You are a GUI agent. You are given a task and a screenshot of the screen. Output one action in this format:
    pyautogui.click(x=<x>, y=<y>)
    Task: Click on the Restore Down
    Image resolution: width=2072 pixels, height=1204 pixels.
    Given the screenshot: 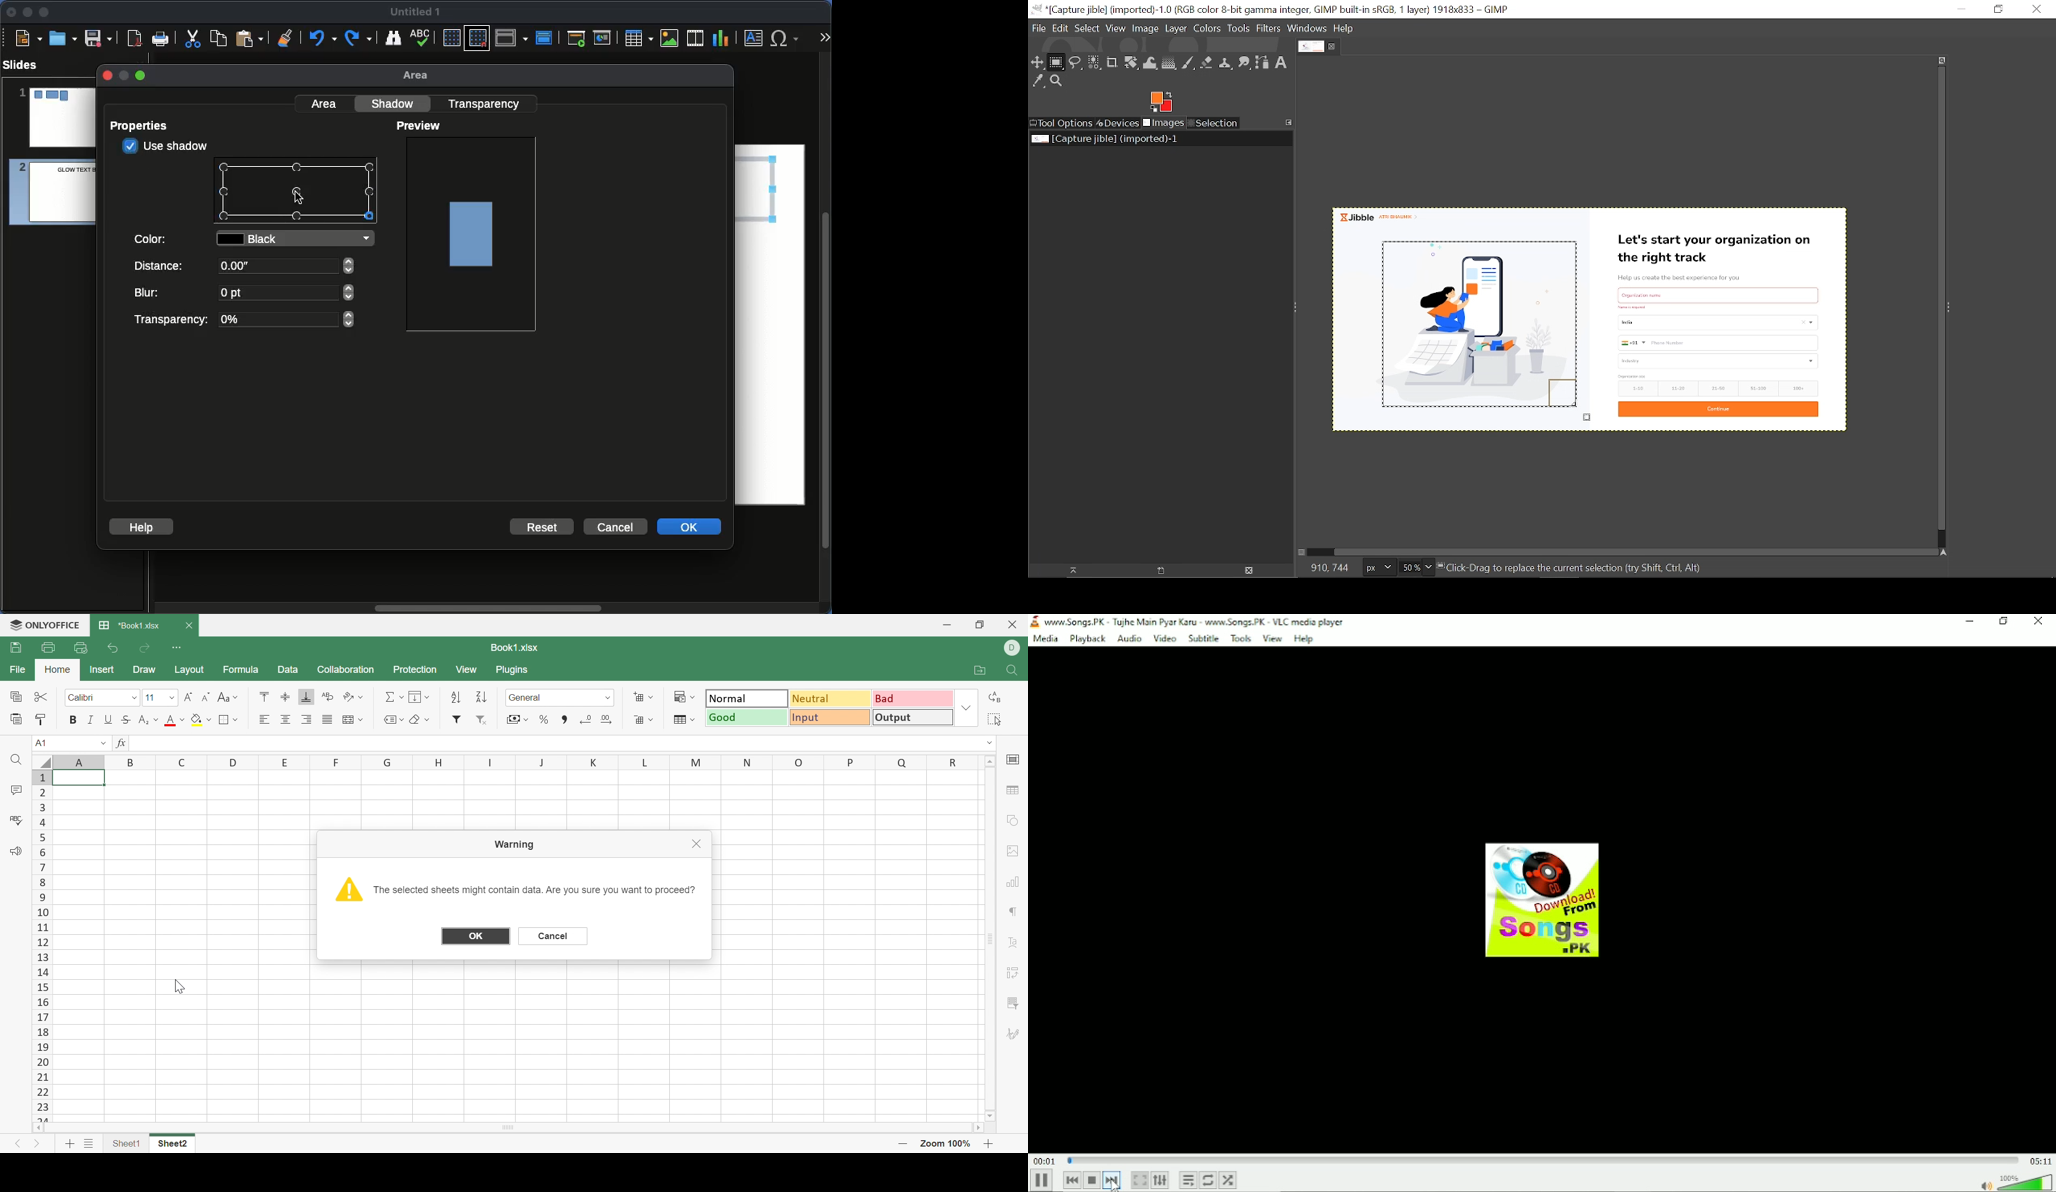 What is the action you would take?
    pyautogui.click(x=981, y=623)
    